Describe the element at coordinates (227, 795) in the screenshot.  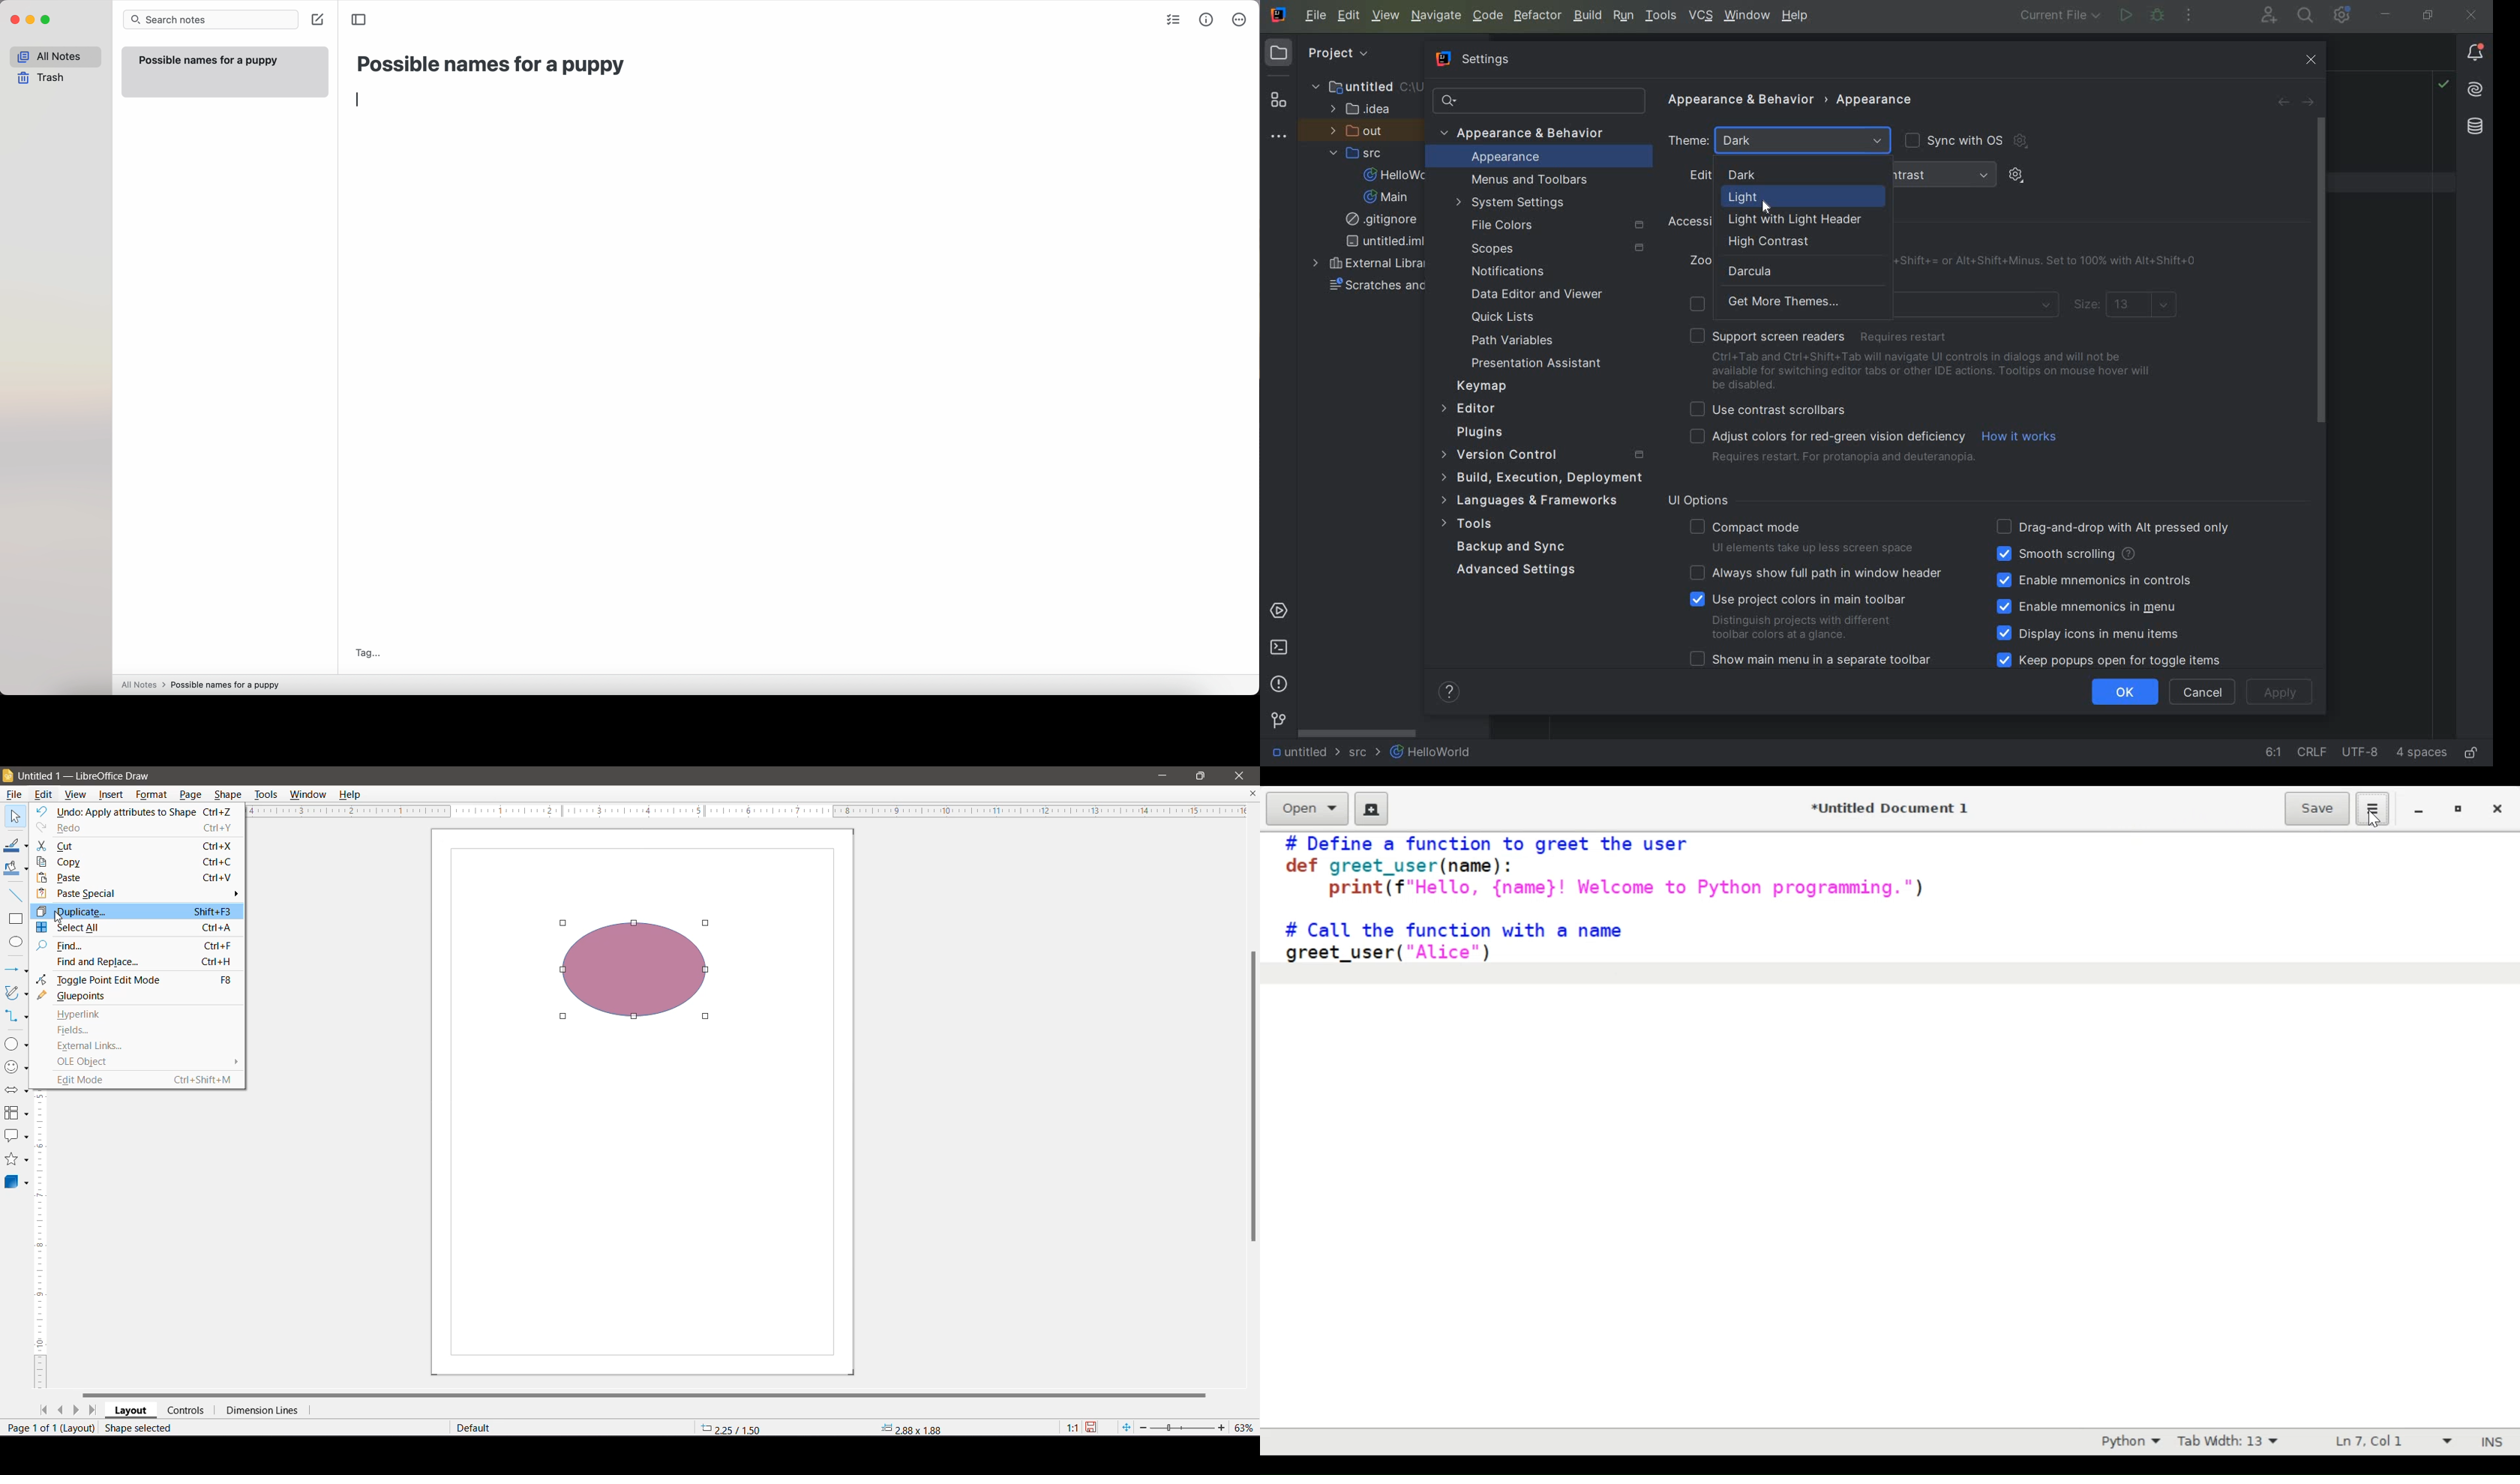
I see `Shape` at that location.